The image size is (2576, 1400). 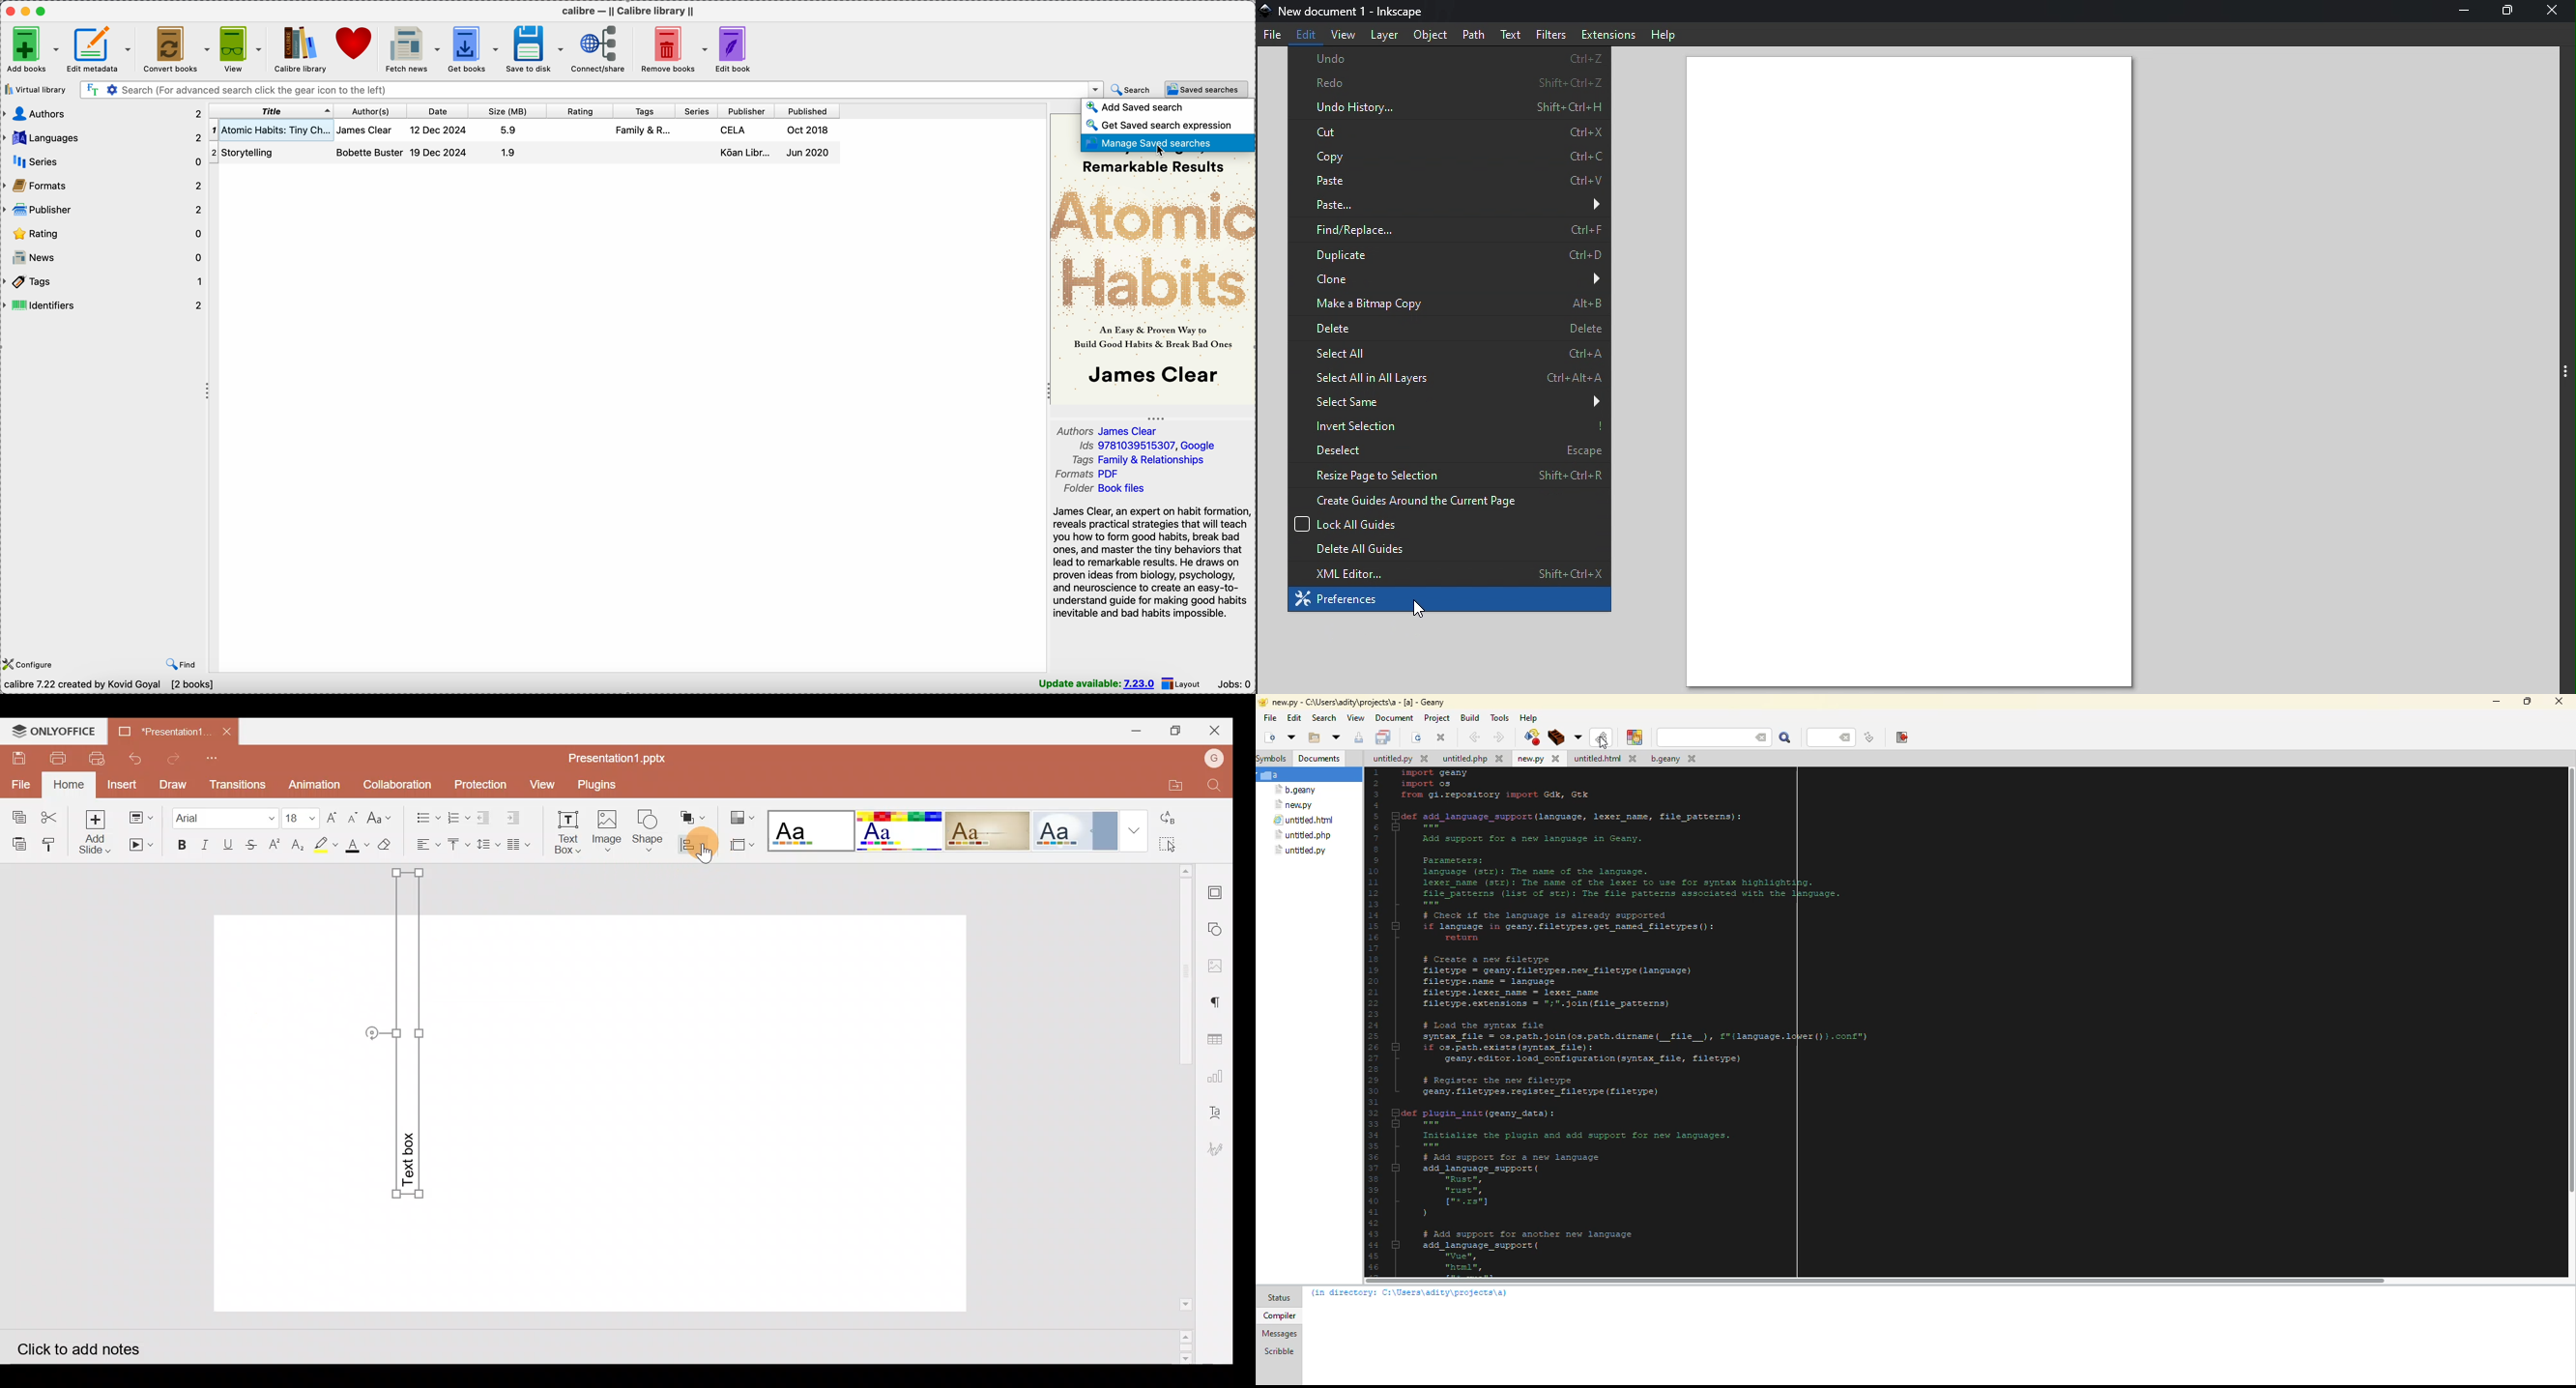 What do you see at coordinates (1445, 132) in the screenshot?
I see `Cut` at bounding box center [1445, 132].